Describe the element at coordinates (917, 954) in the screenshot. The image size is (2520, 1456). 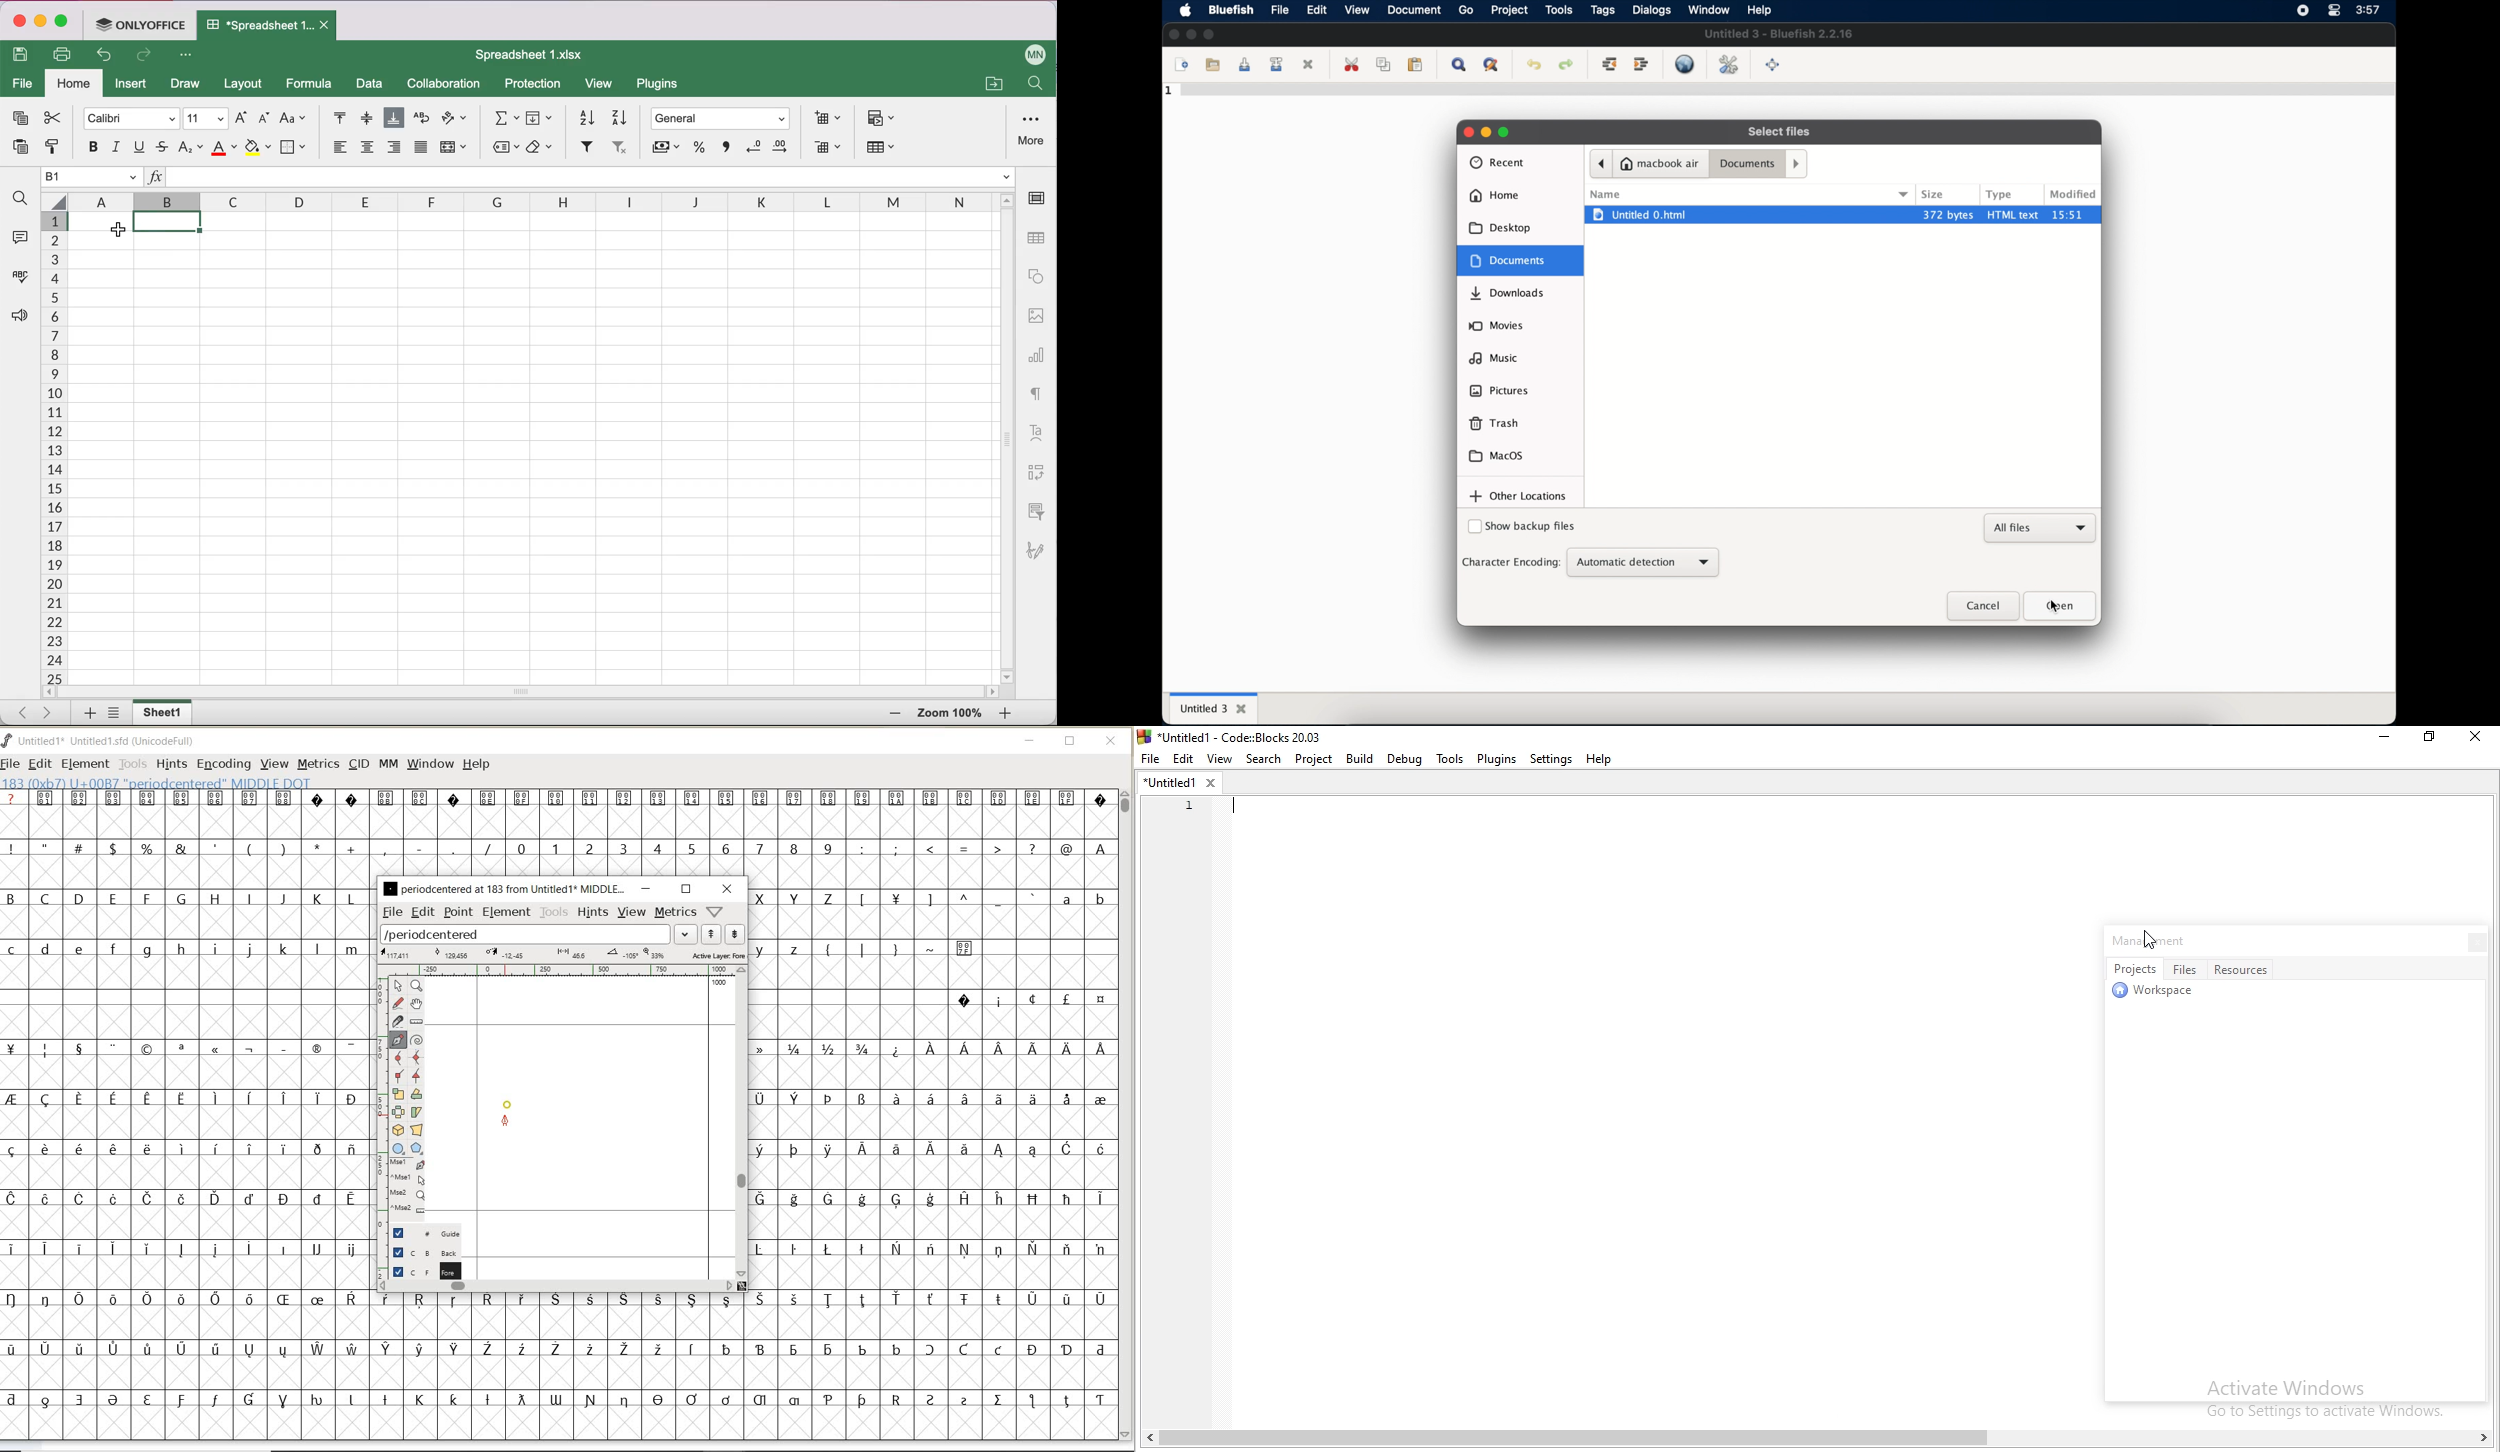
I see `special characters` at that location.